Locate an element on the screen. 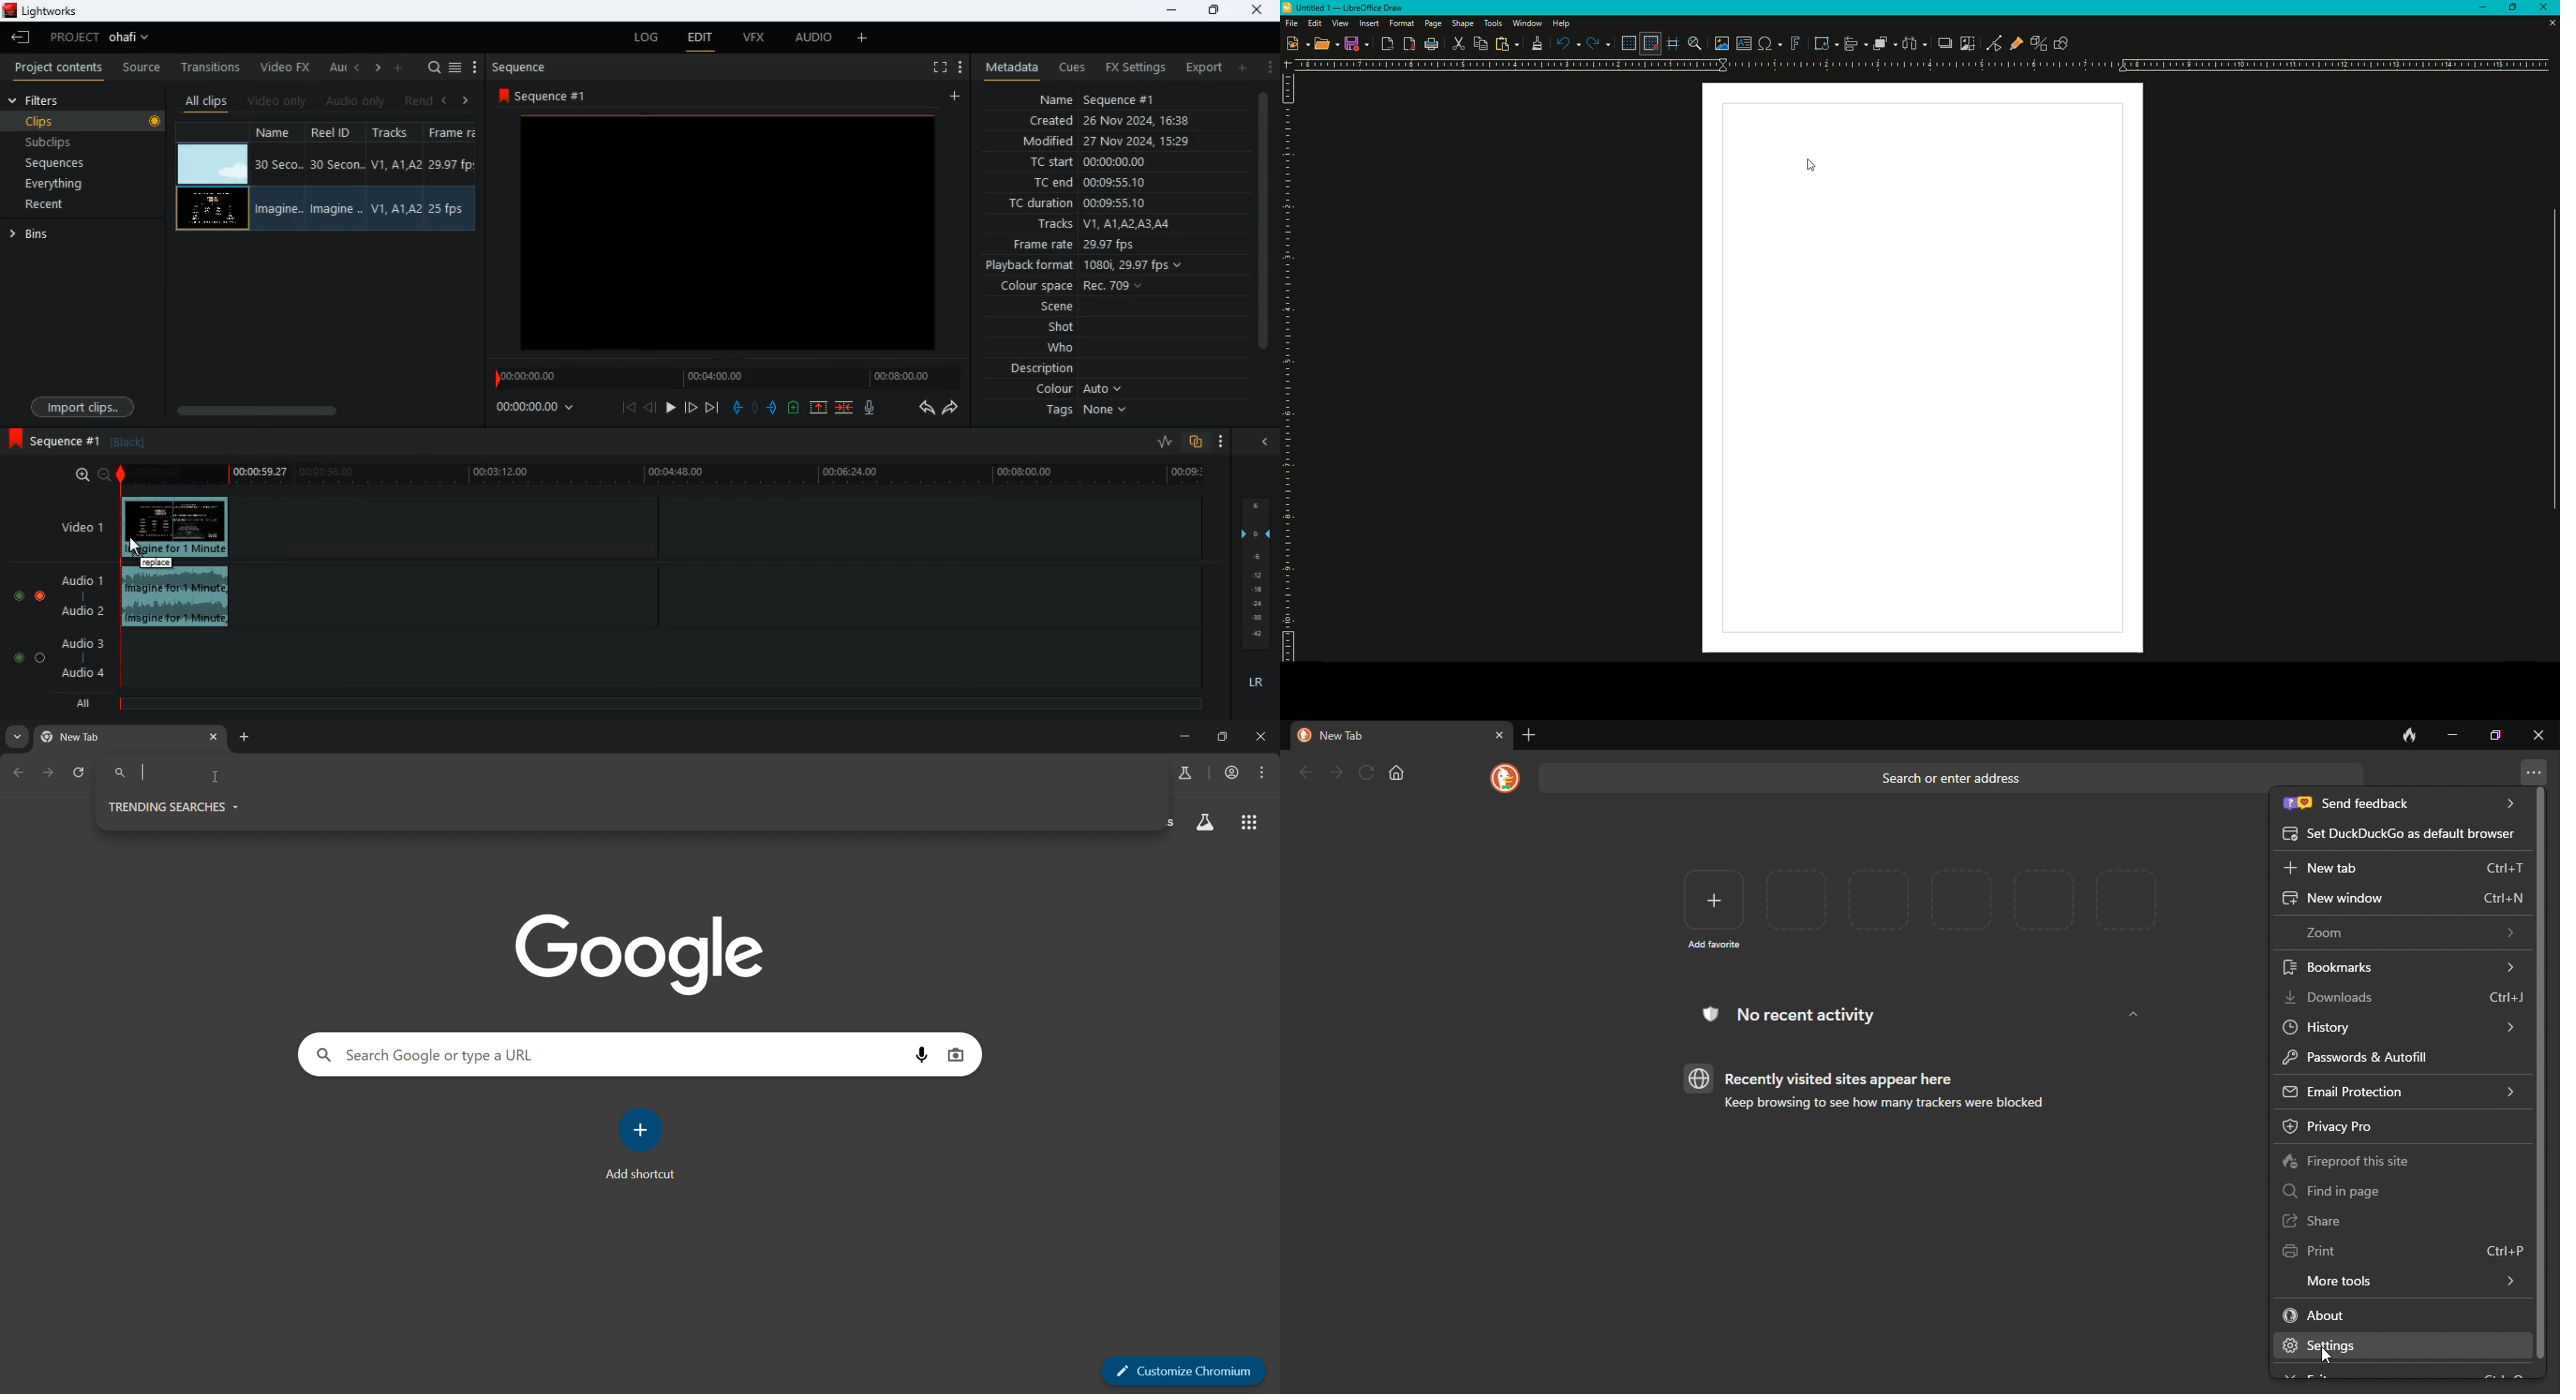 The image size is (2576, 1400). home is located at coordinates (1399, 772).